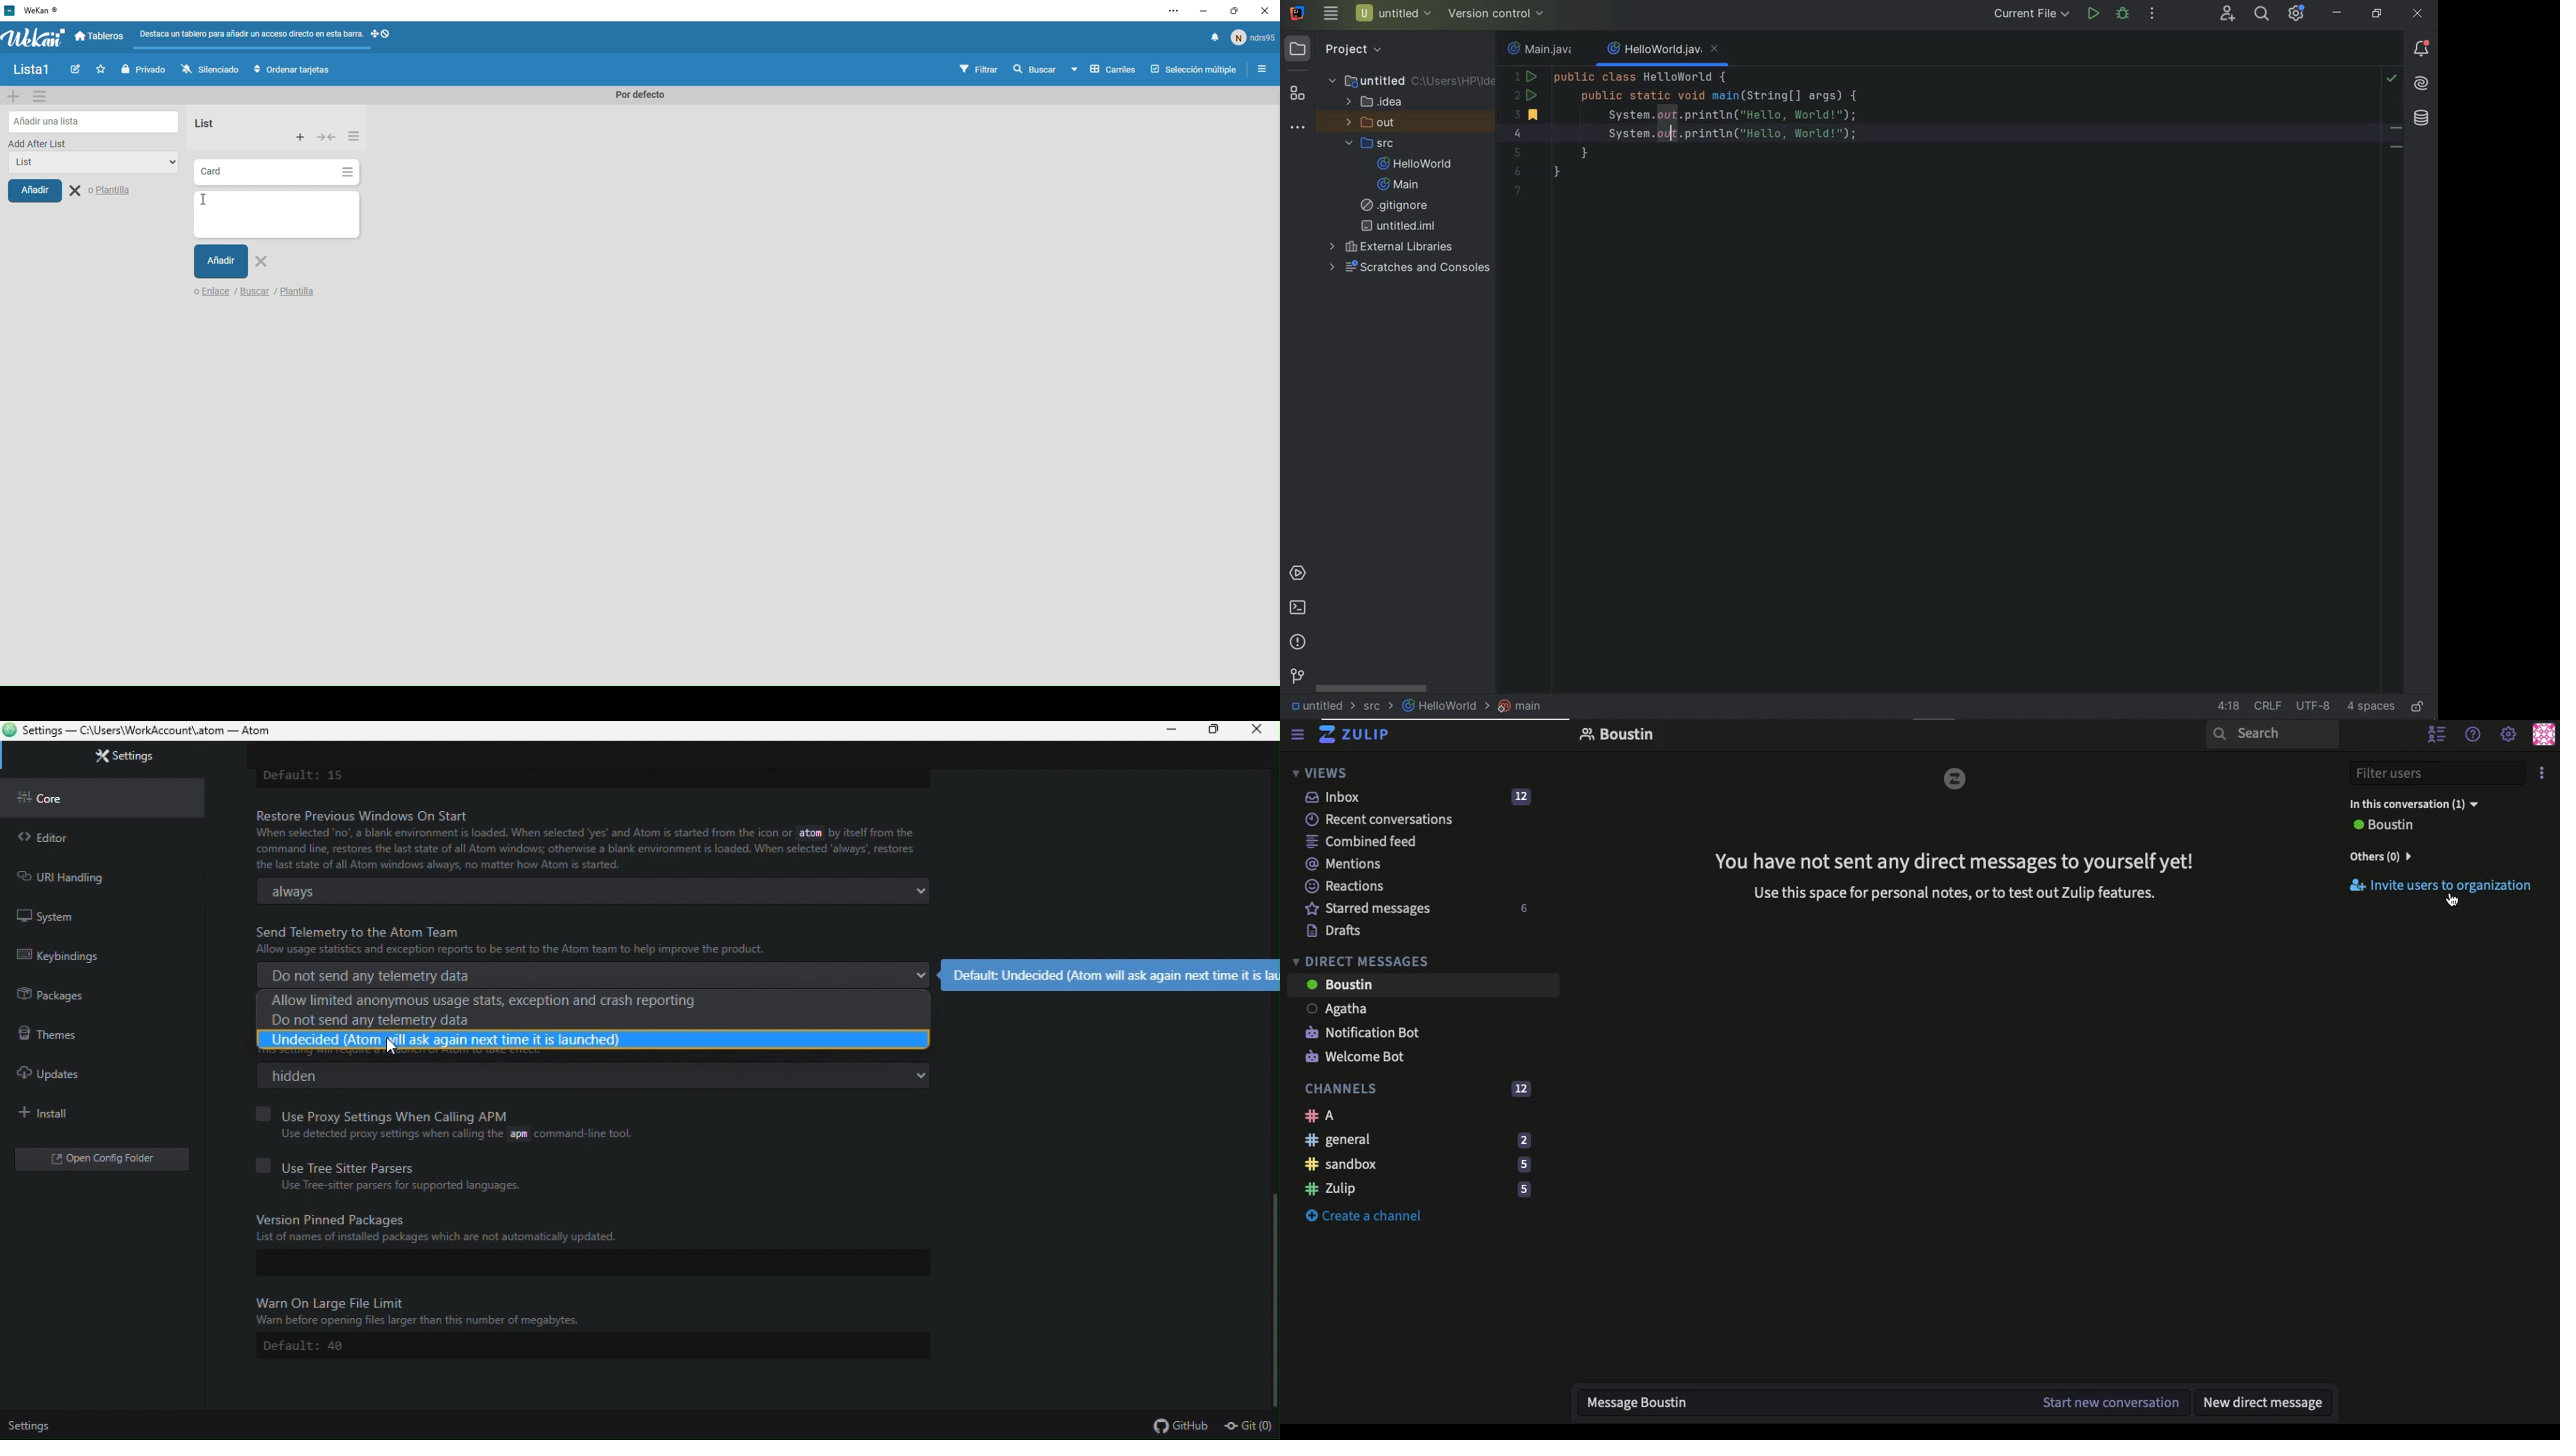 This screenshot has width=2576, height=1456. What do you see at coordinates (1217, 731) in the screenshot?
I see `restore` at bounding box center [1217, 731].